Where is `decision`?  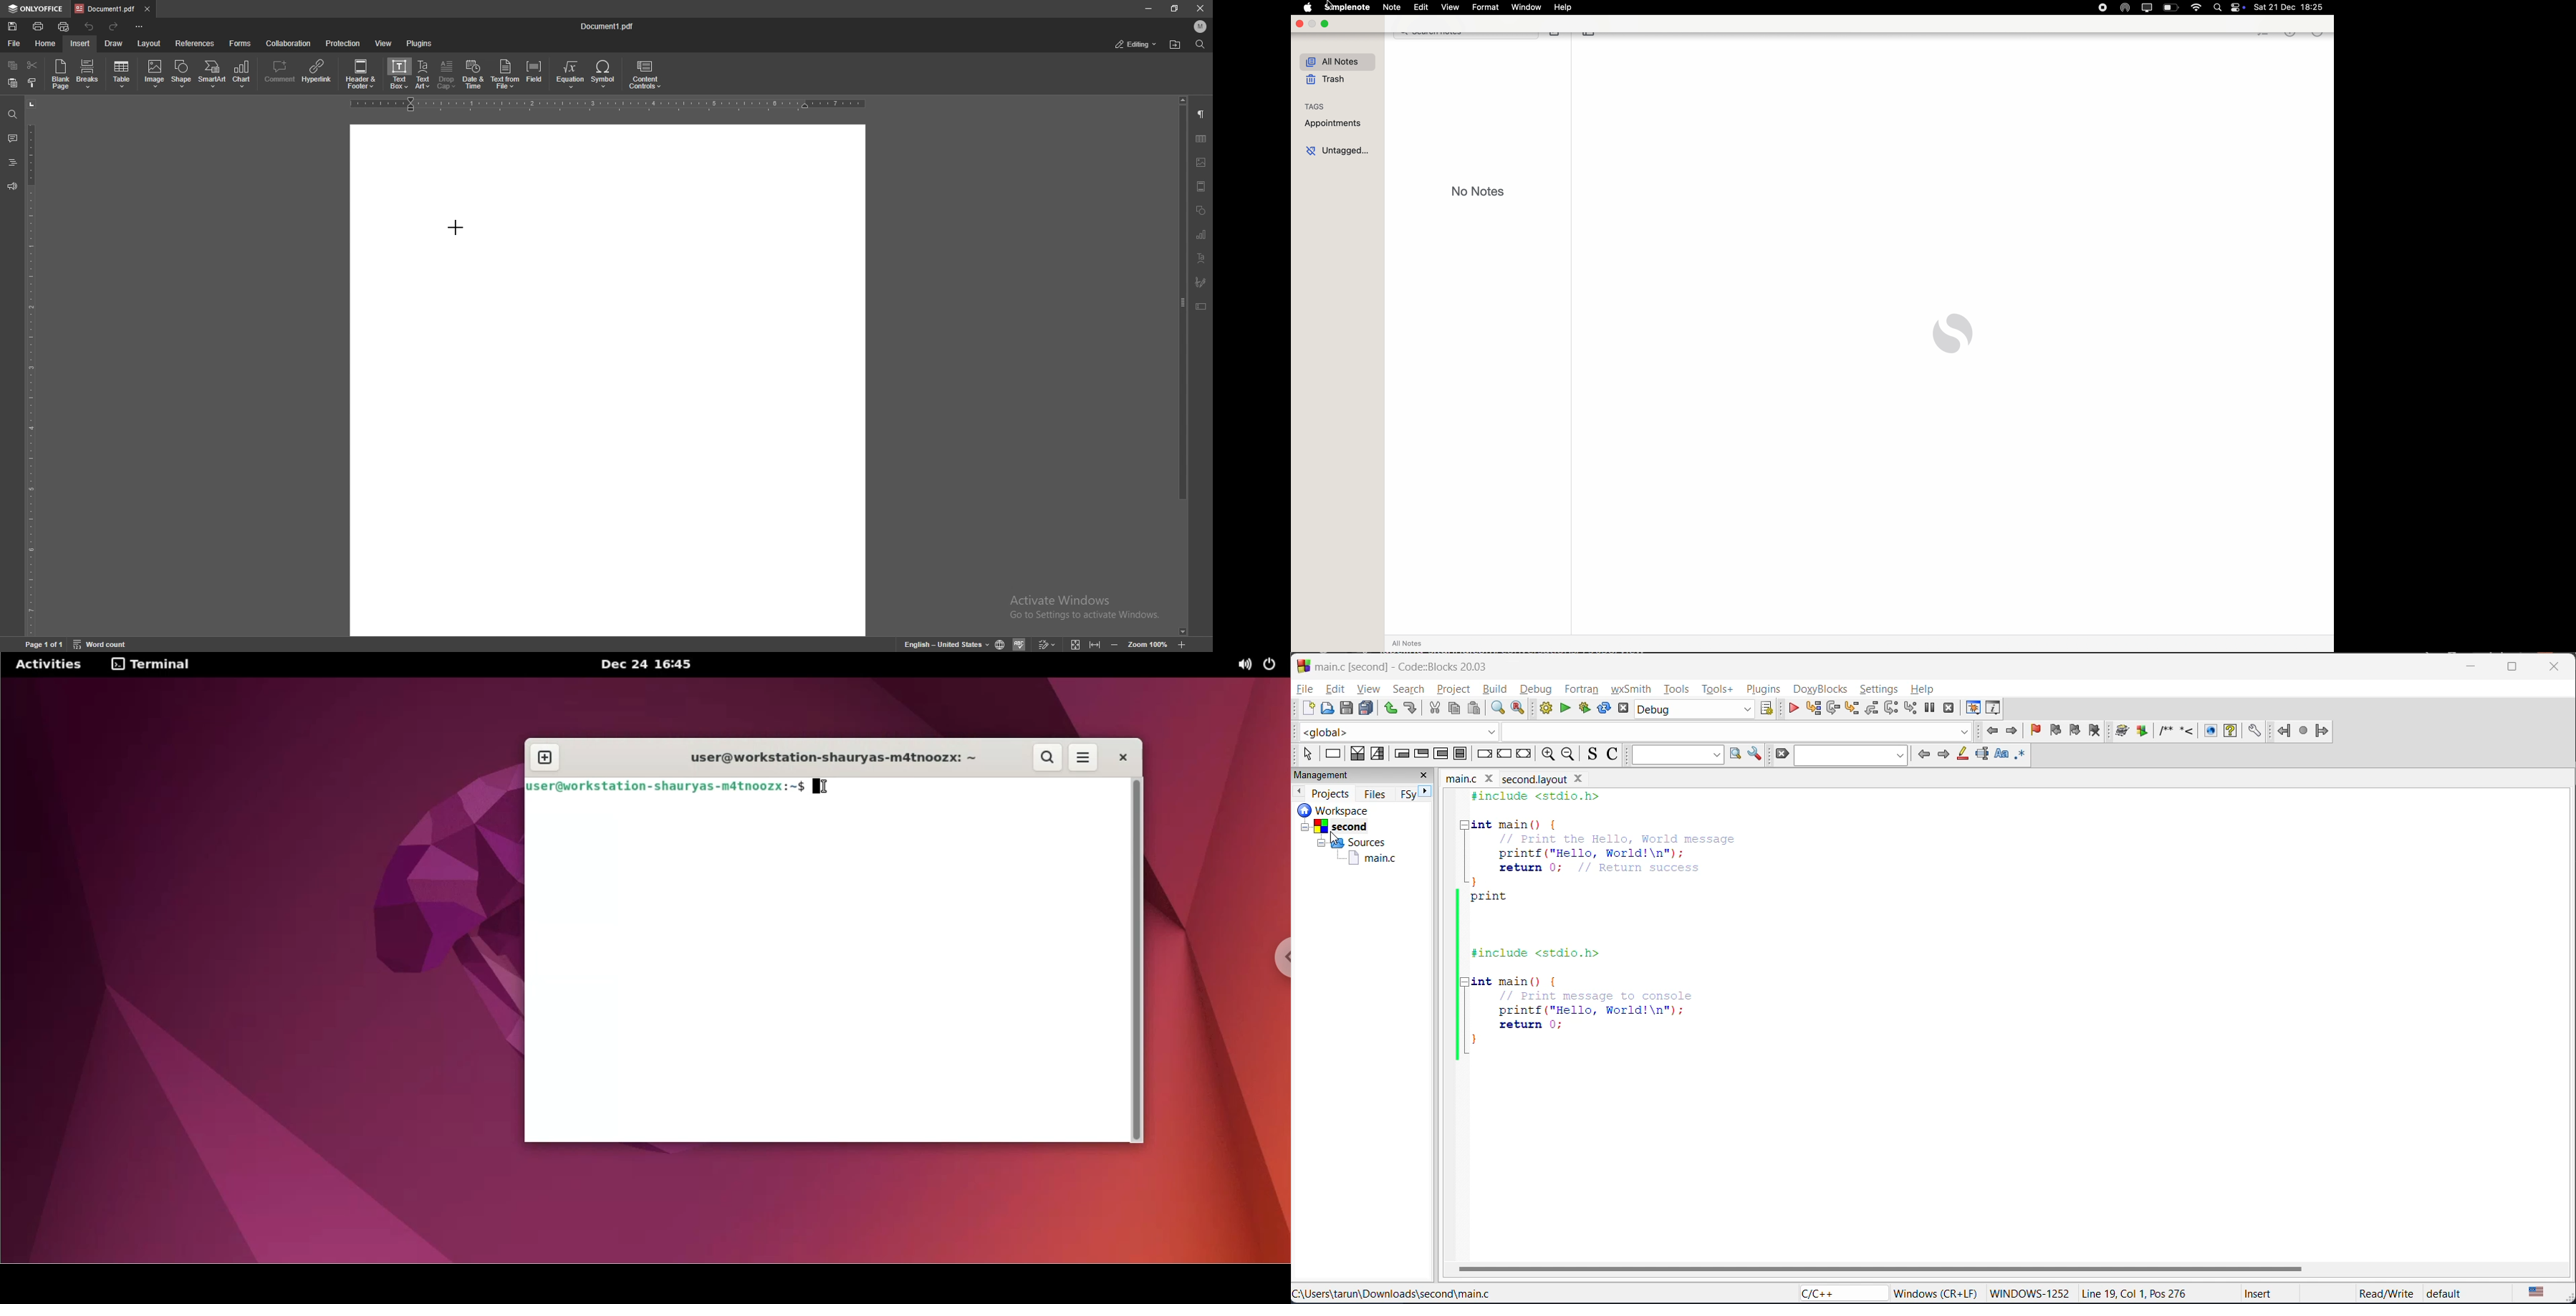
decision is located at coordinates (1359, 753).